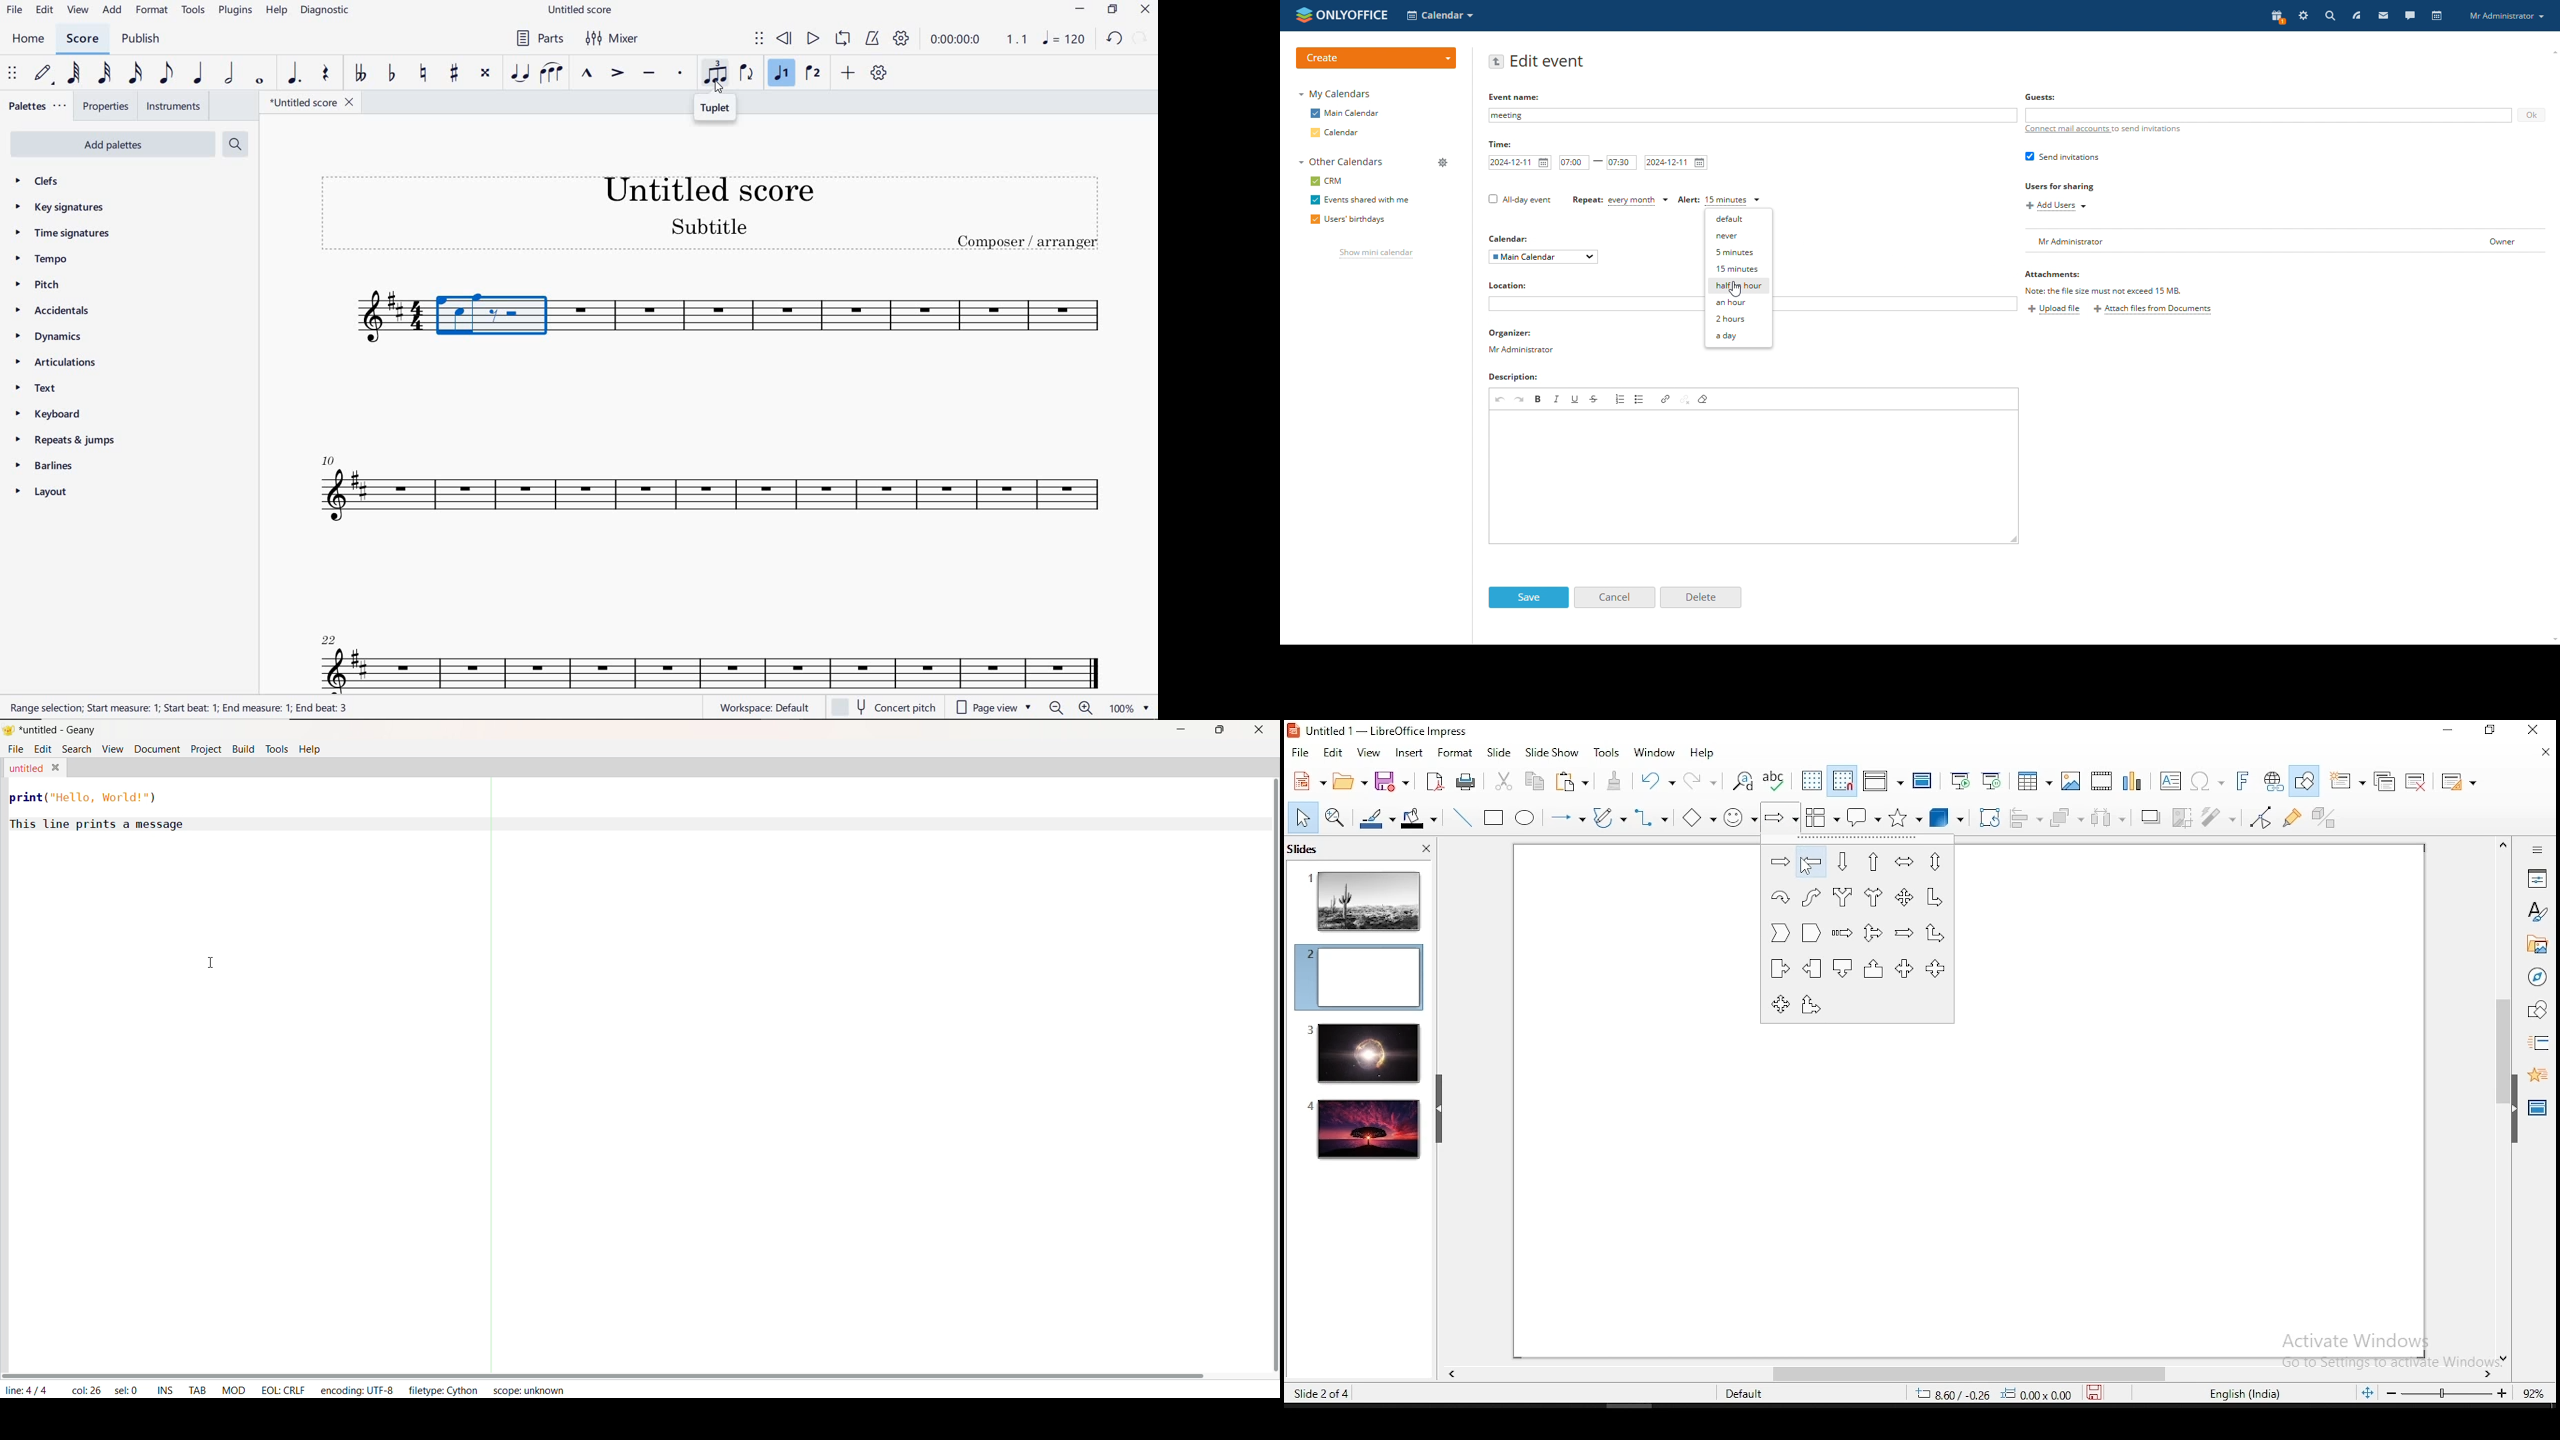  Describe the element at coordinates (1740, 252) in the screenshot. I see `5 minutes` at that location.